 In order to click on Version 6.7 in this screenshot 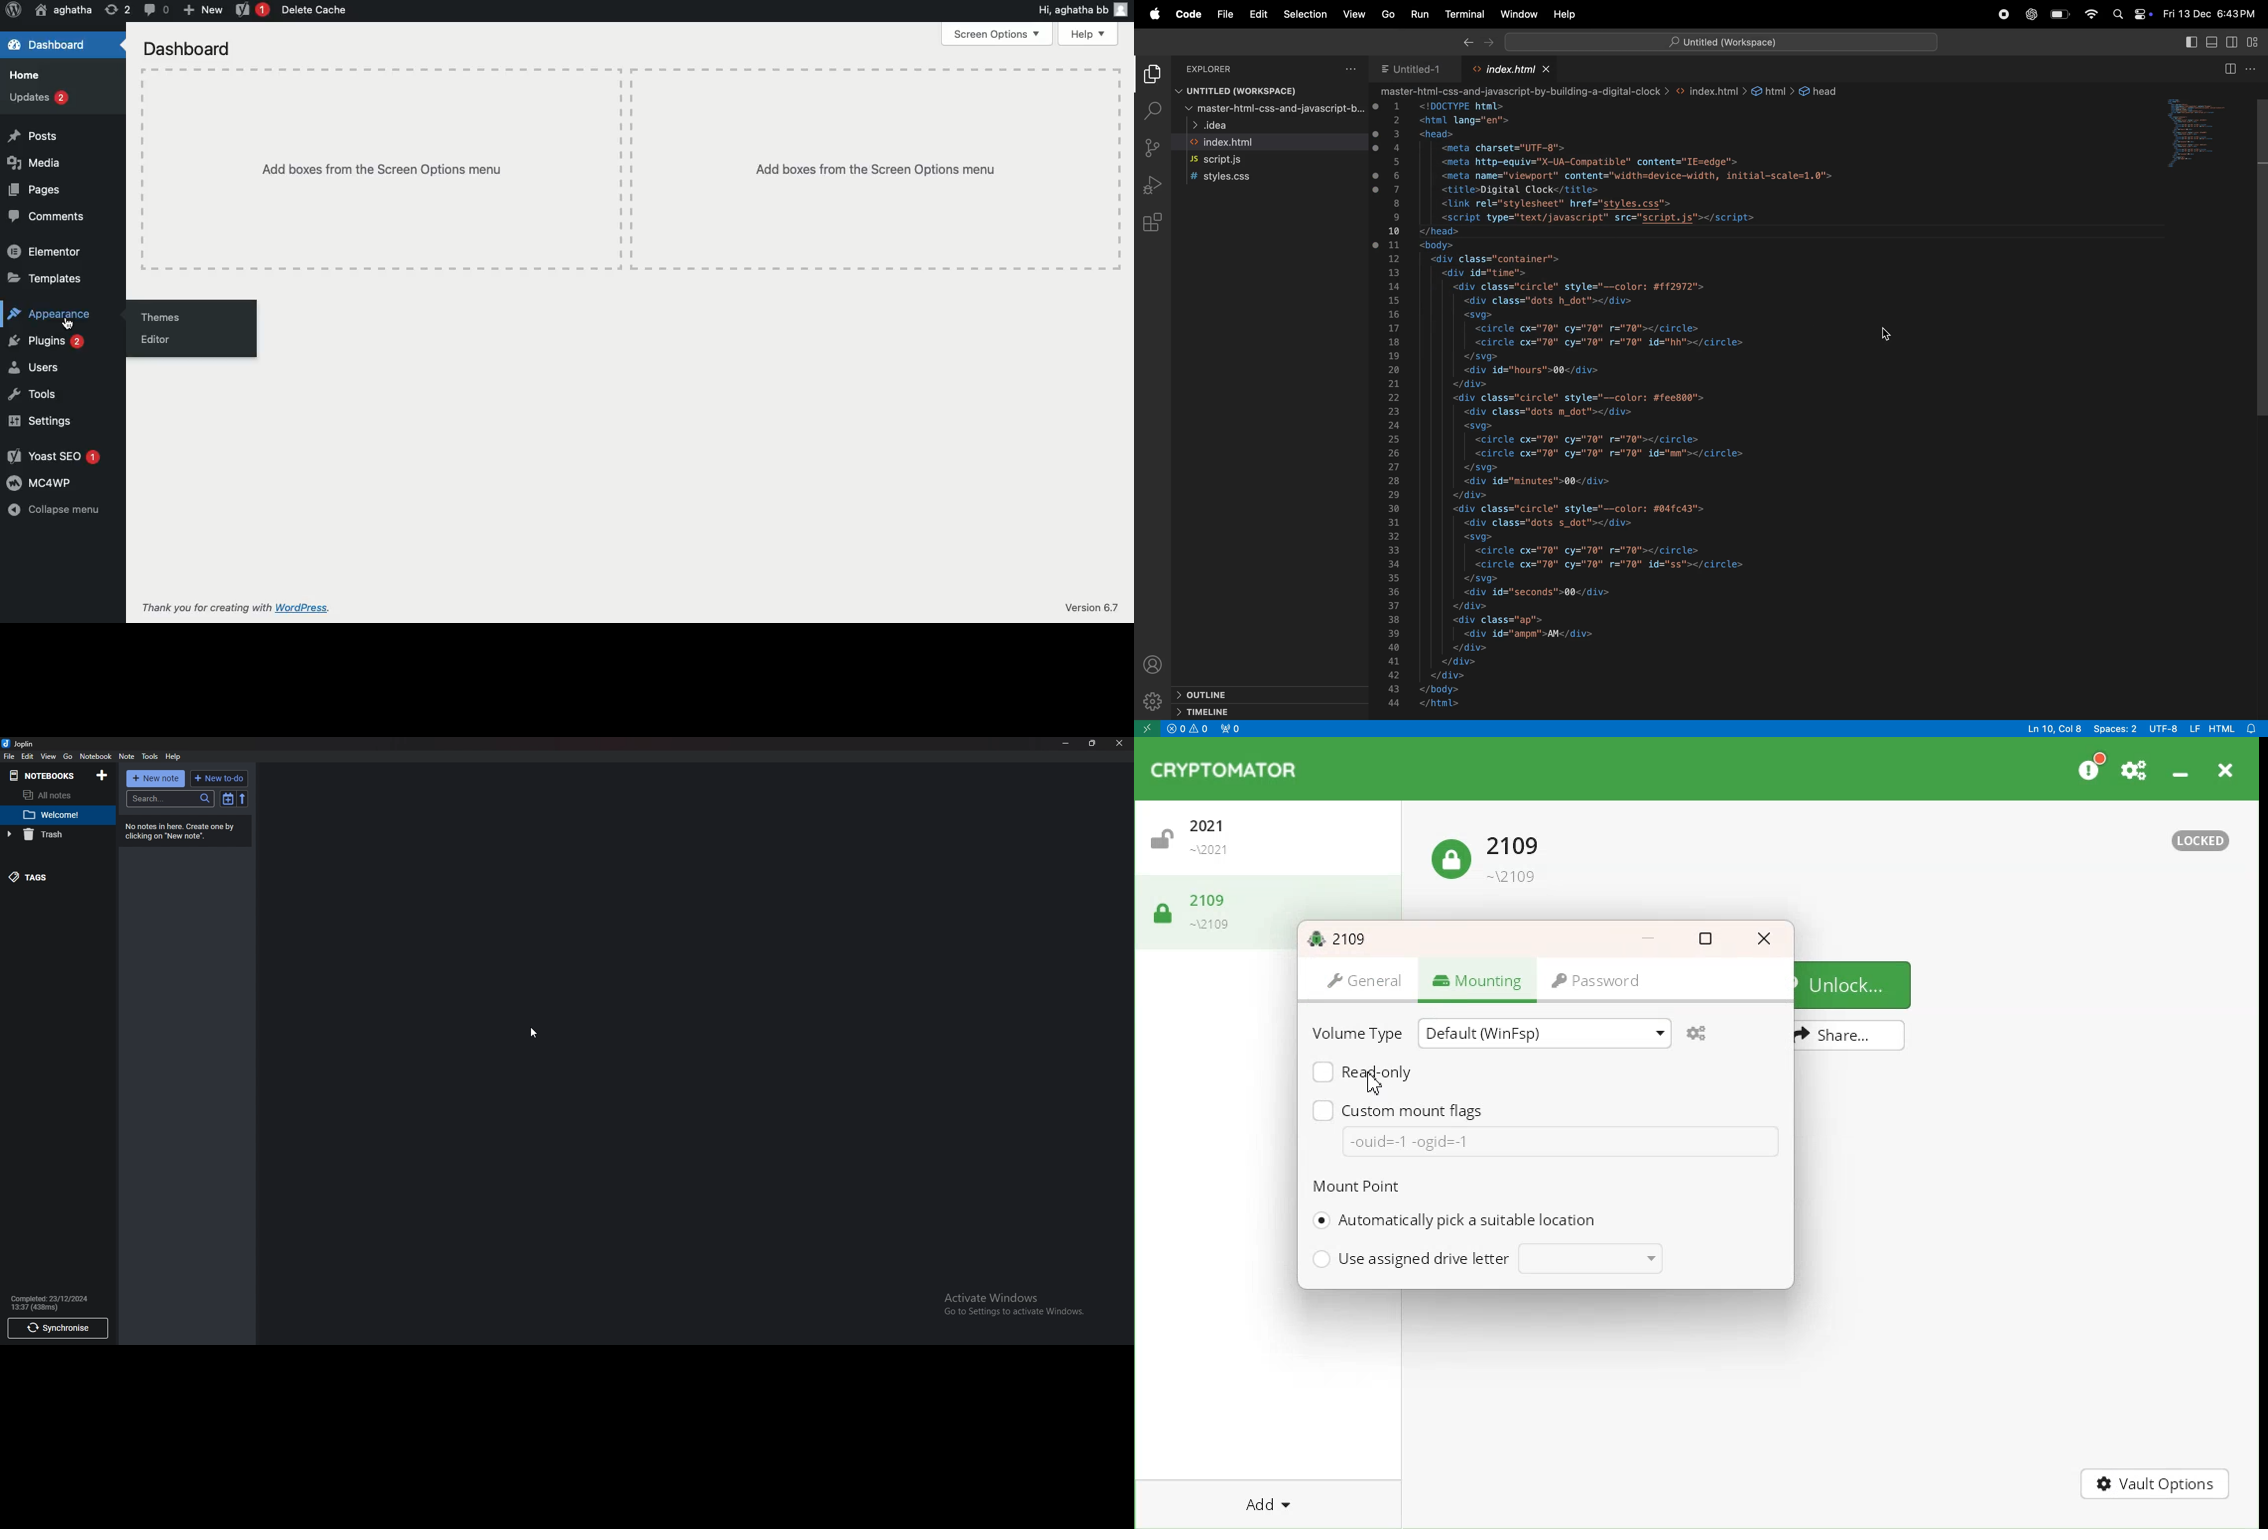, I will do `click(1088, 607)`.